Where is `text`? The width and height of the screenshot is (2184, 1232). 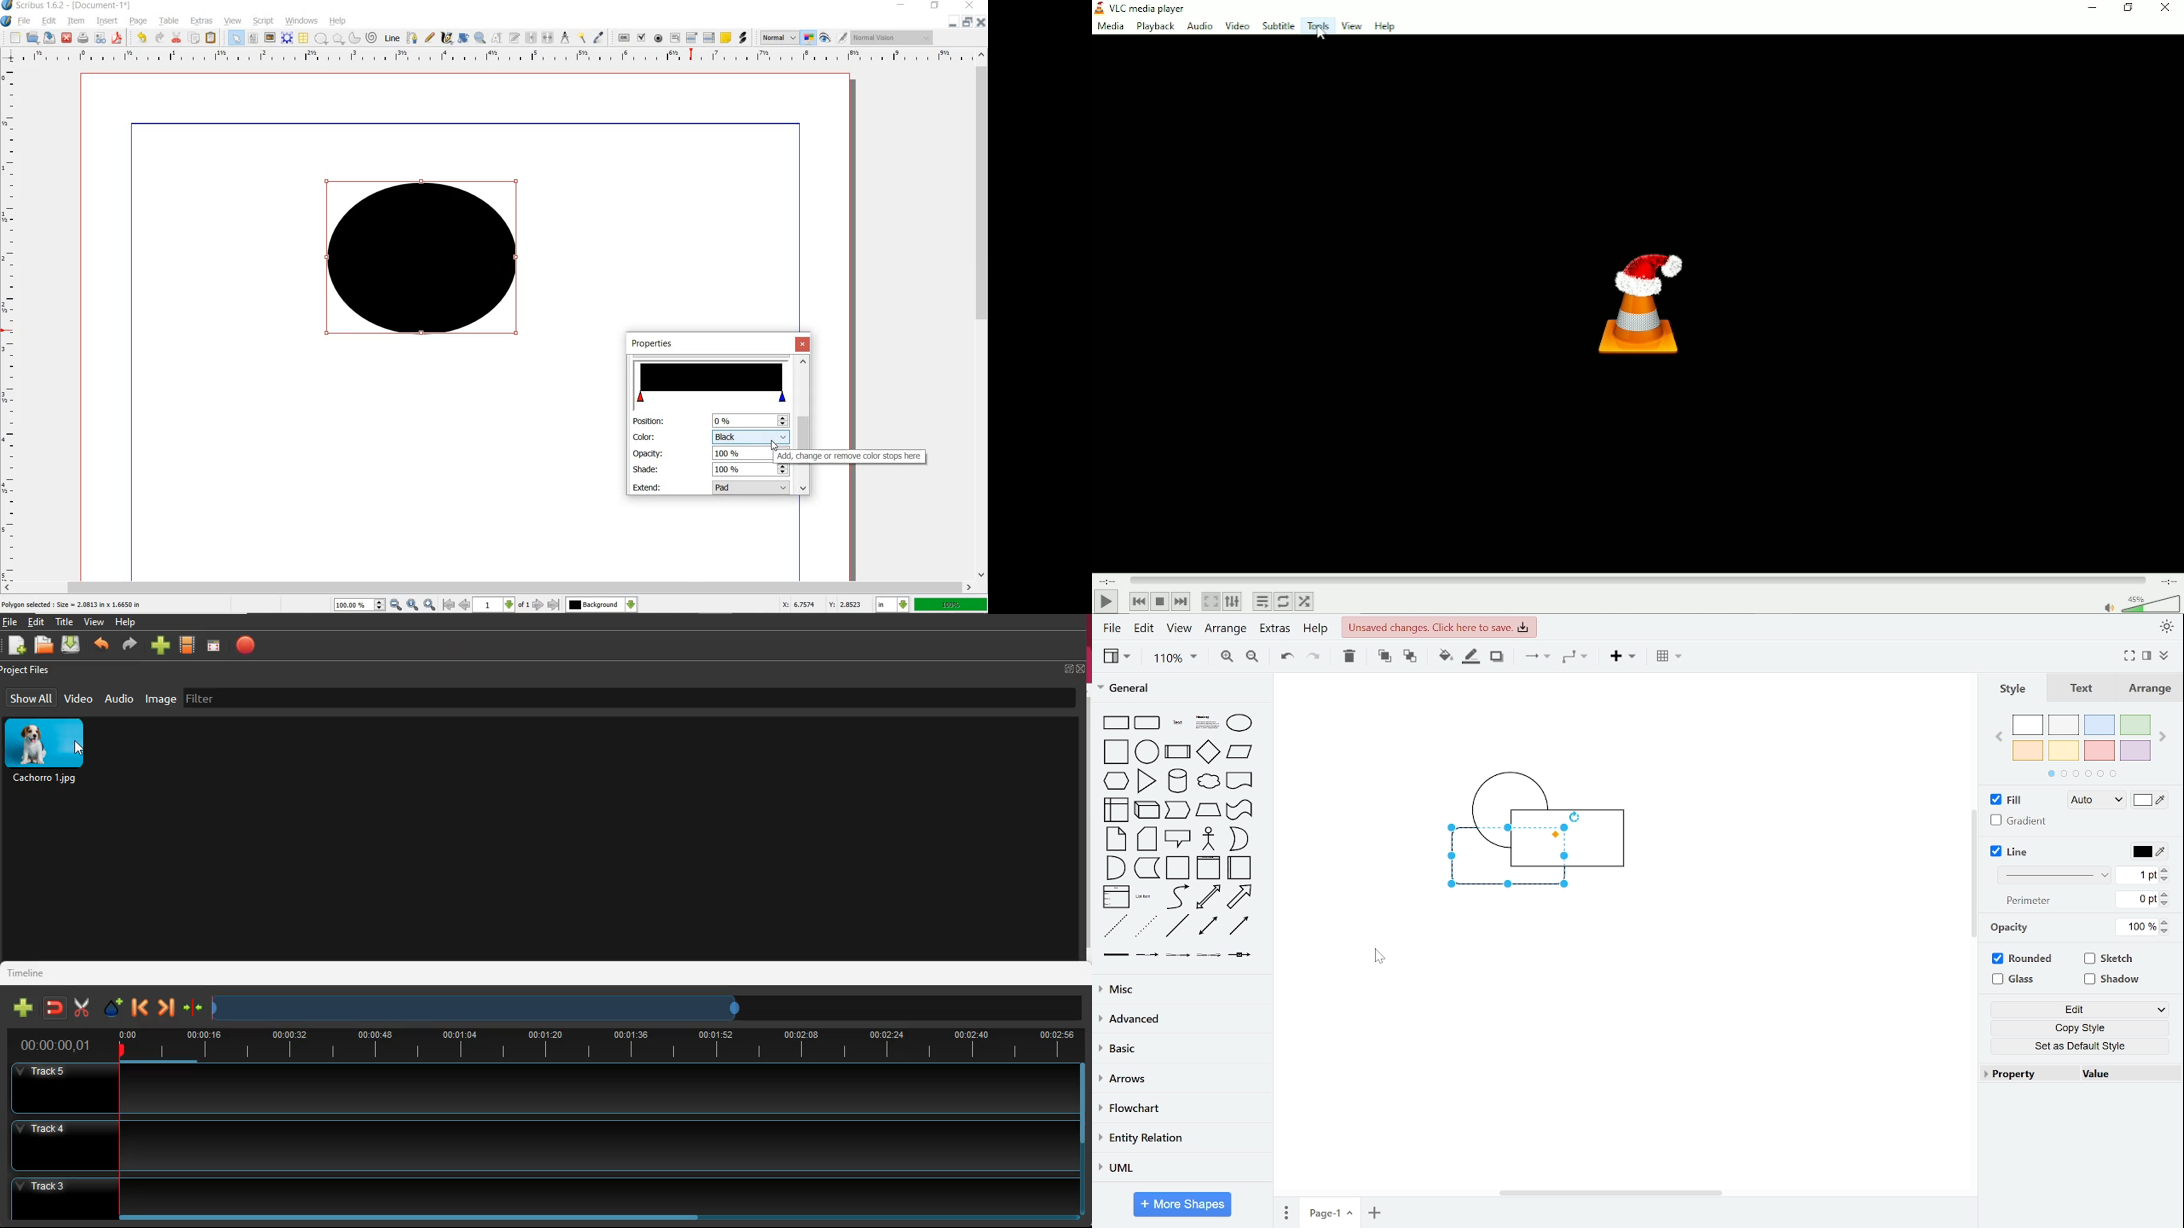 text is located at coordinates (1176, 722).